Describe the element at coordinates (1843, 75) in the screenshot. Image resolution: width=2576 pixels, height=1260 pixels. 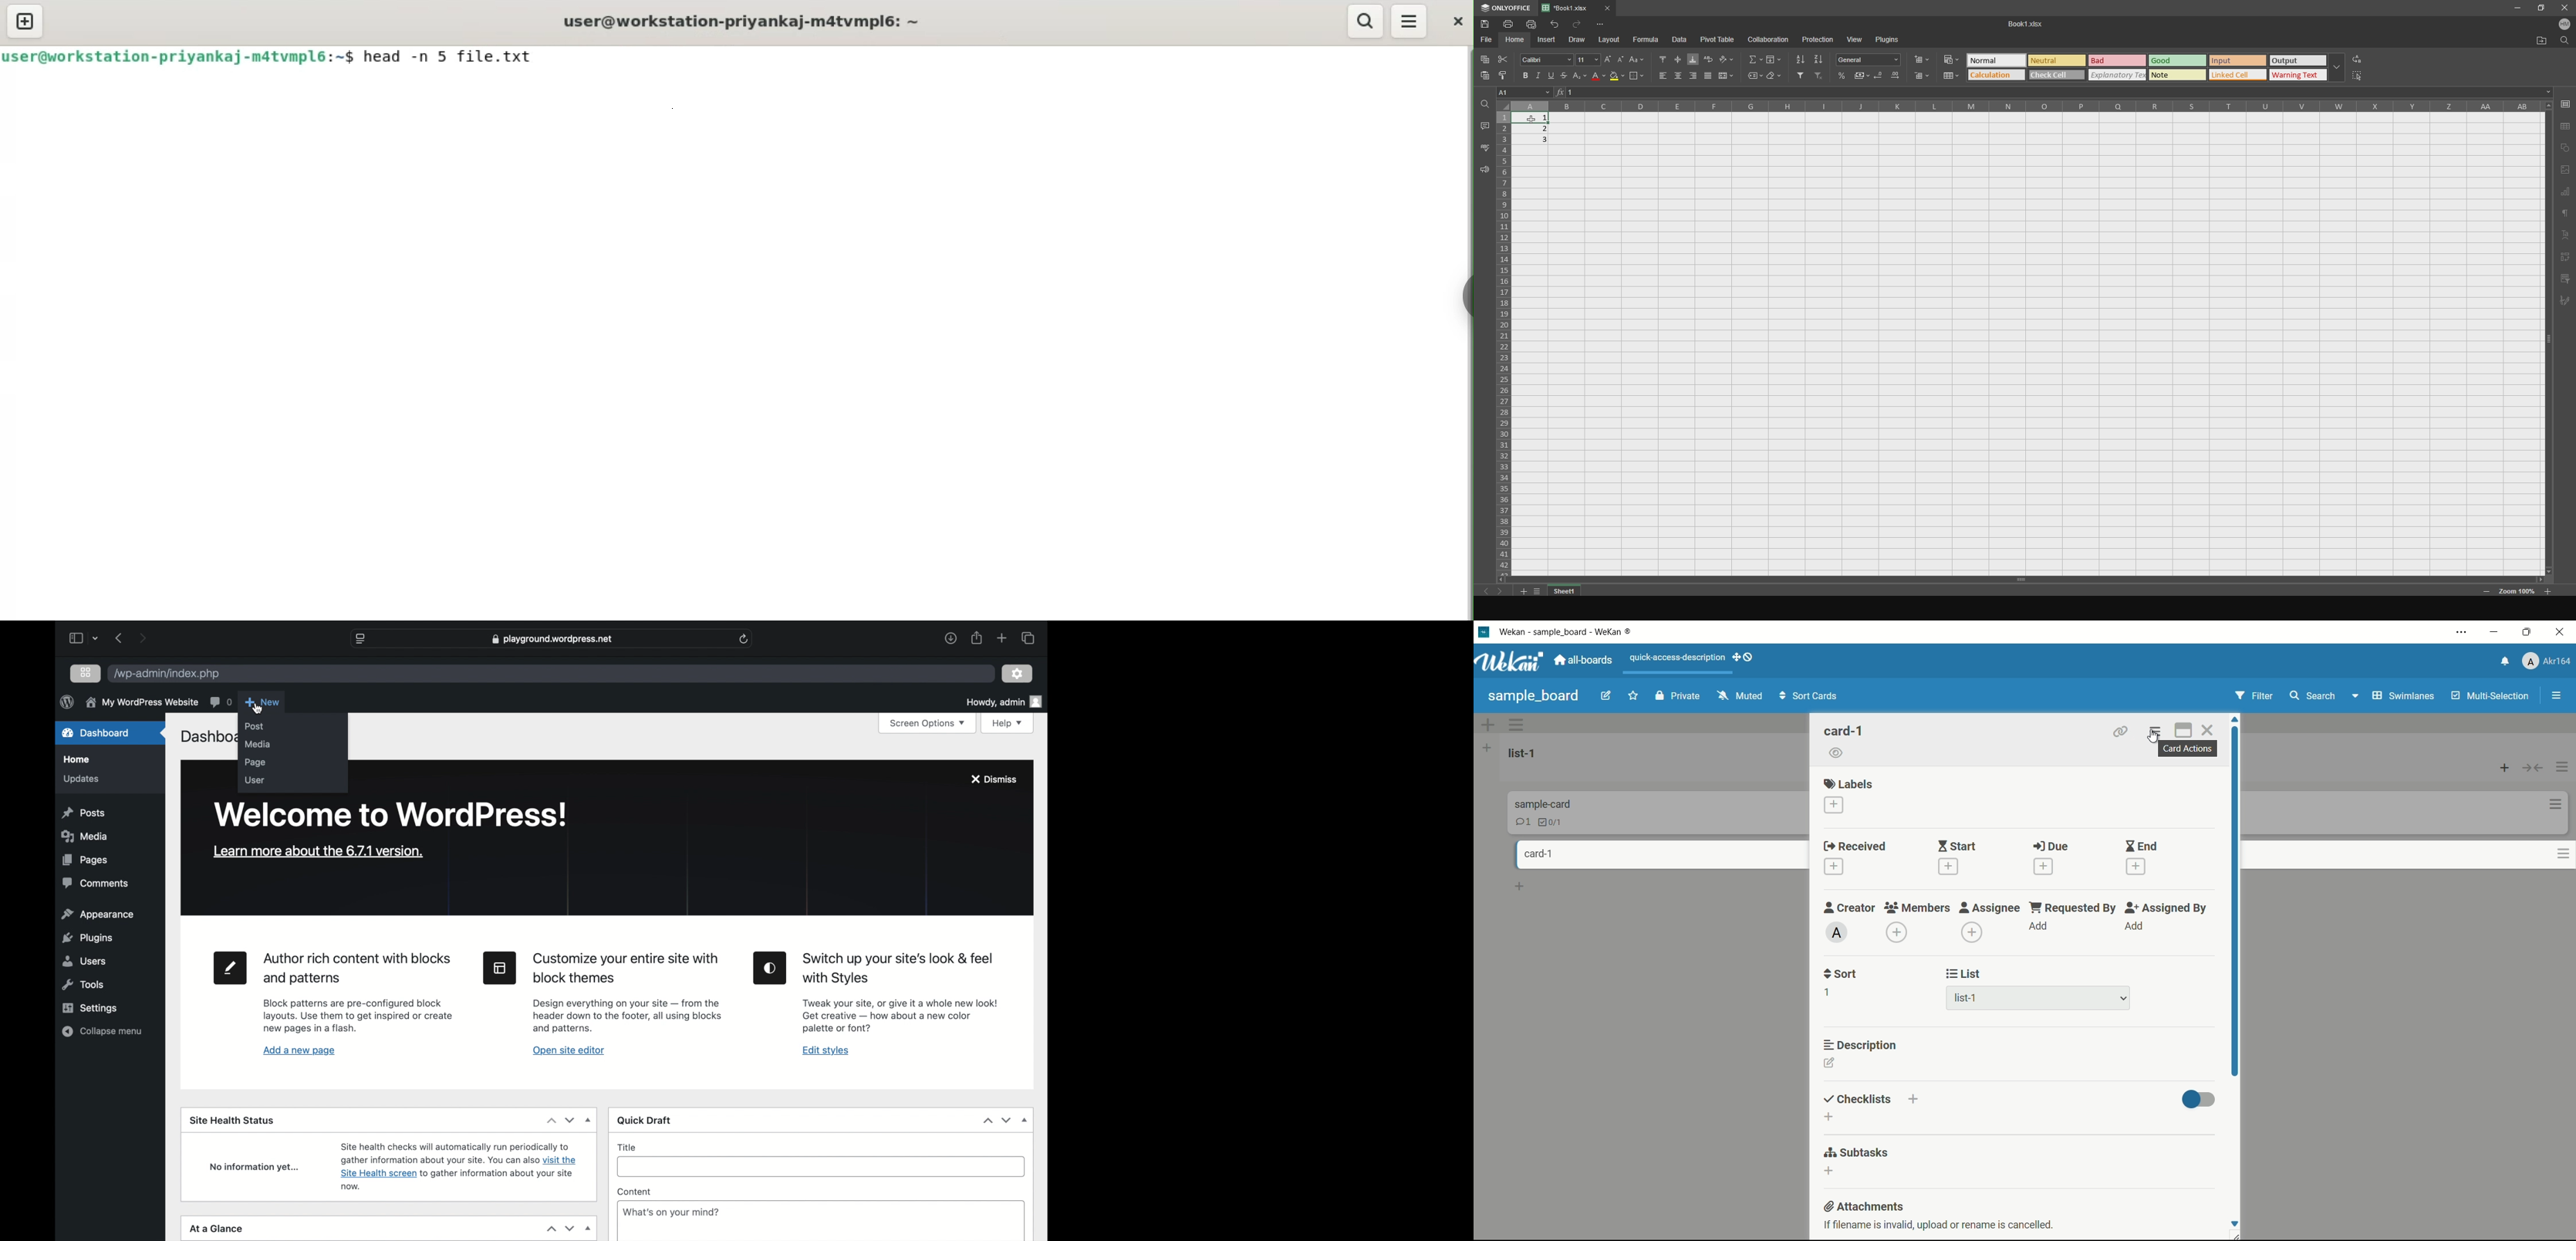
I see `` at that location.